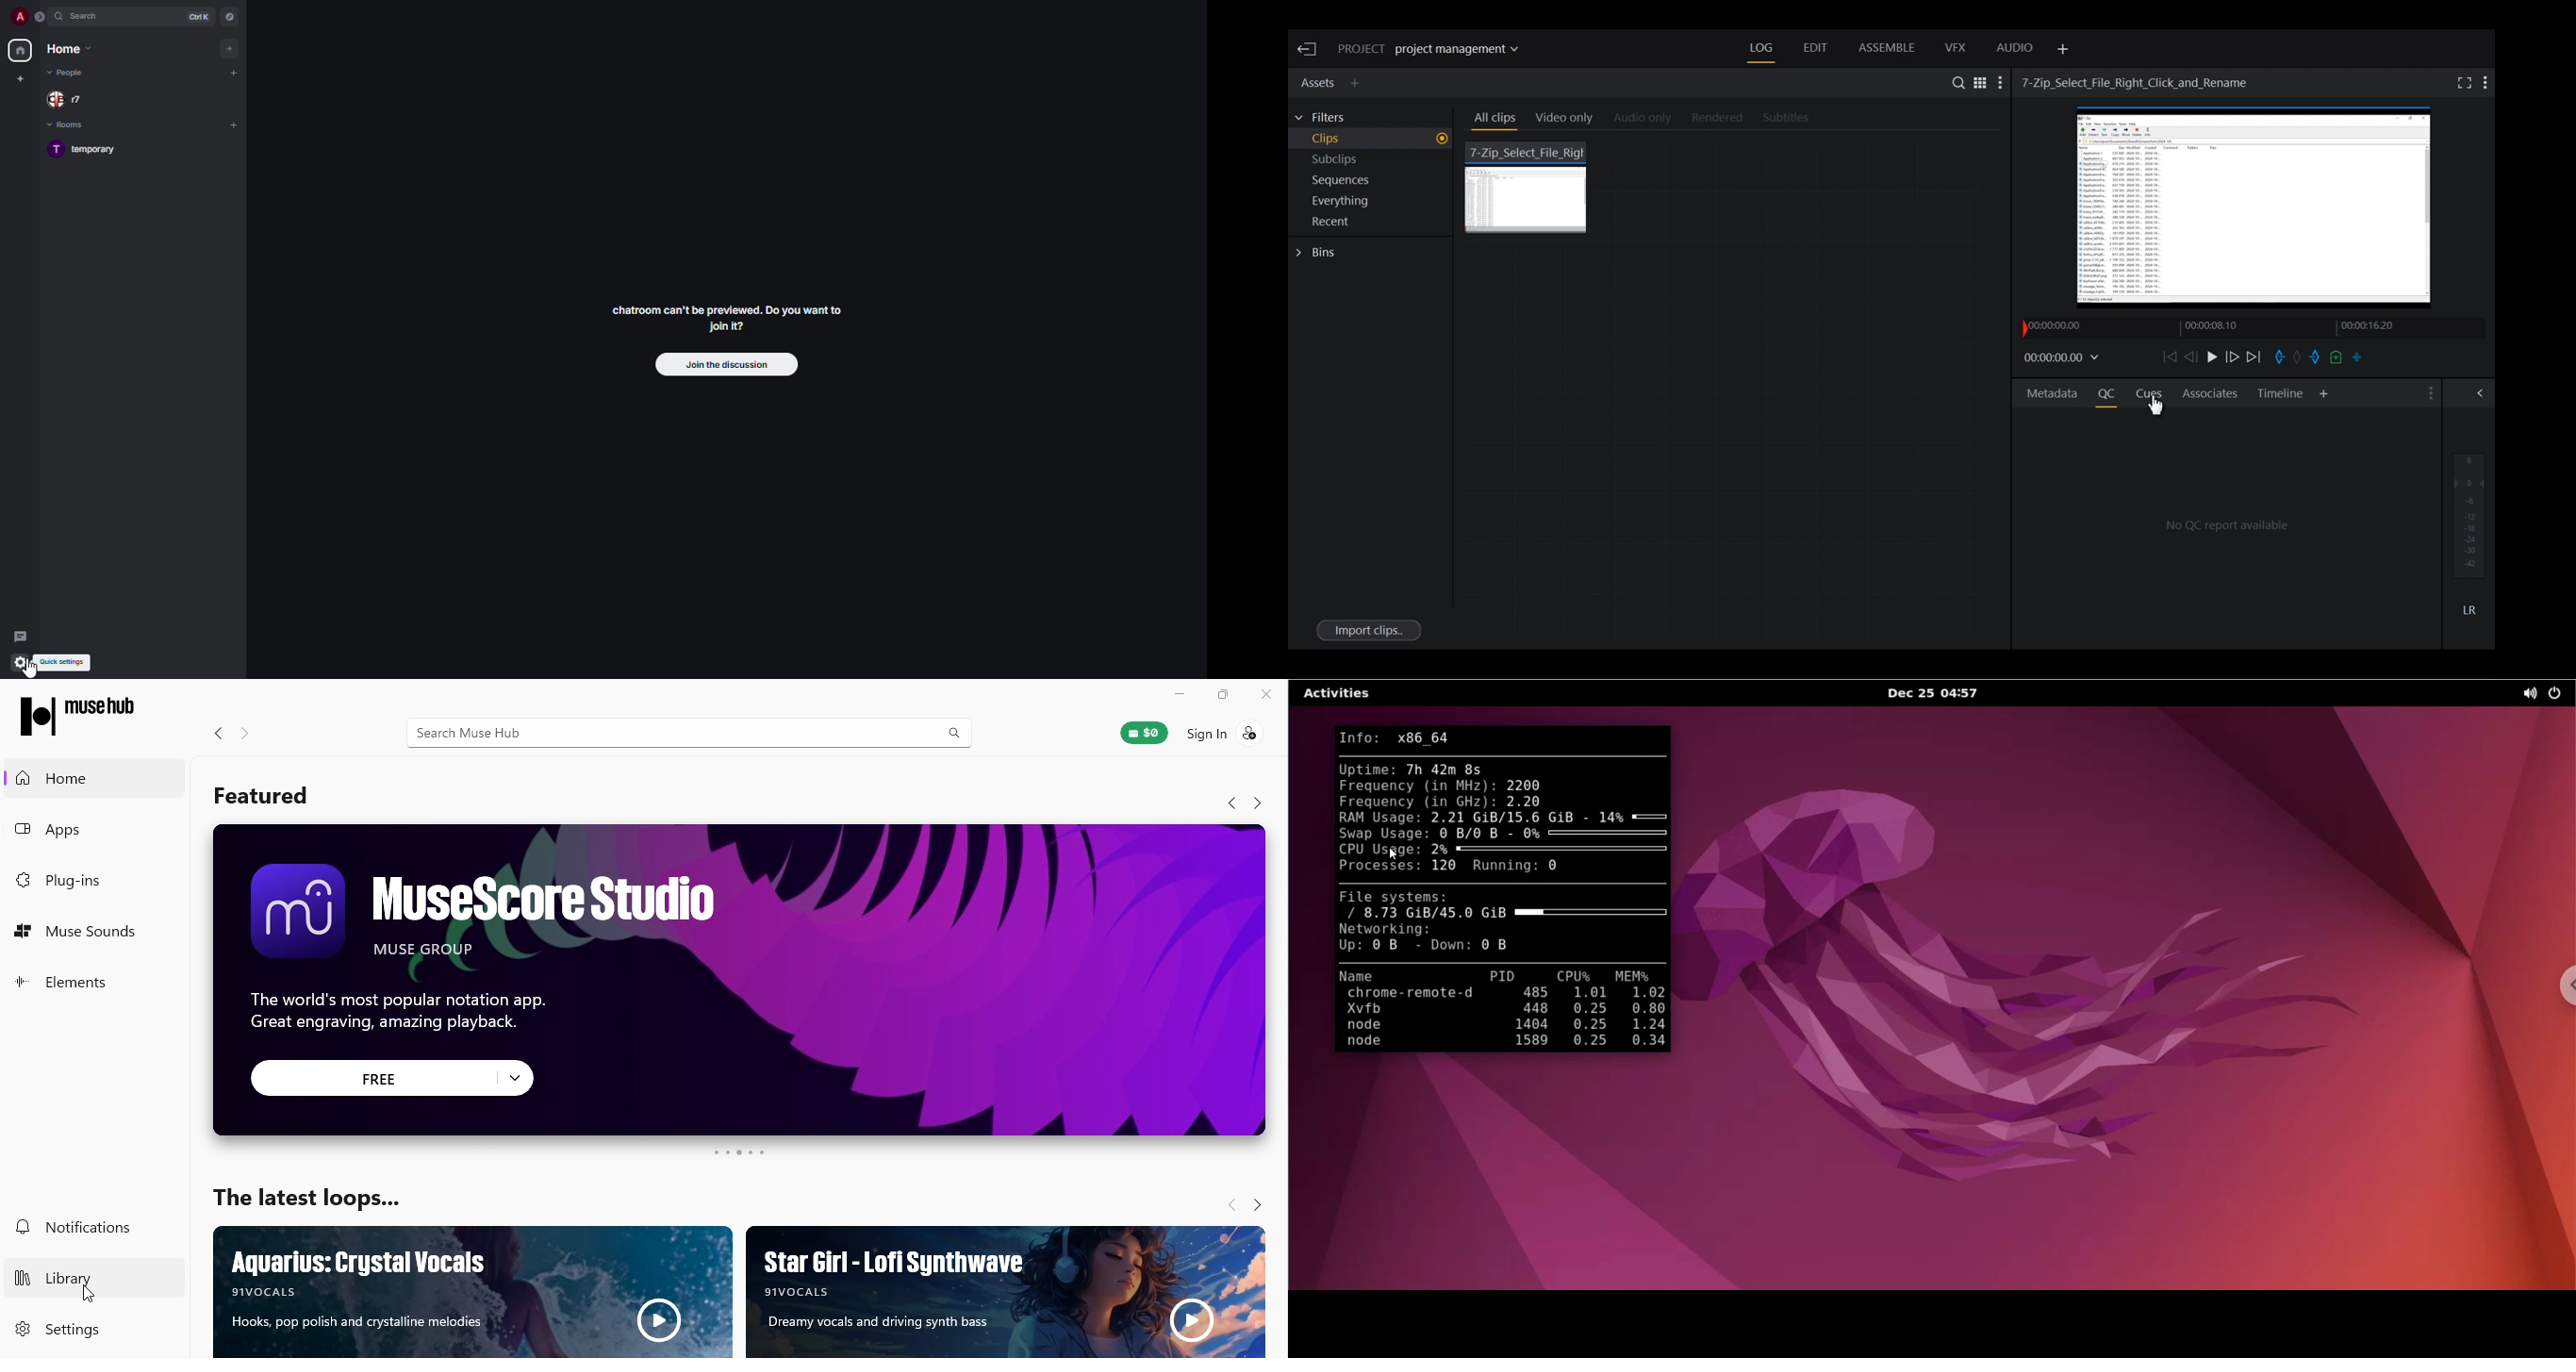 Image resolution: width=2576 pixels, height=1372 pixels. What do you see at coordinates (1373, 202) in the screenshot?
I see `Show everything in current project` at bounding box center [1373, 202].